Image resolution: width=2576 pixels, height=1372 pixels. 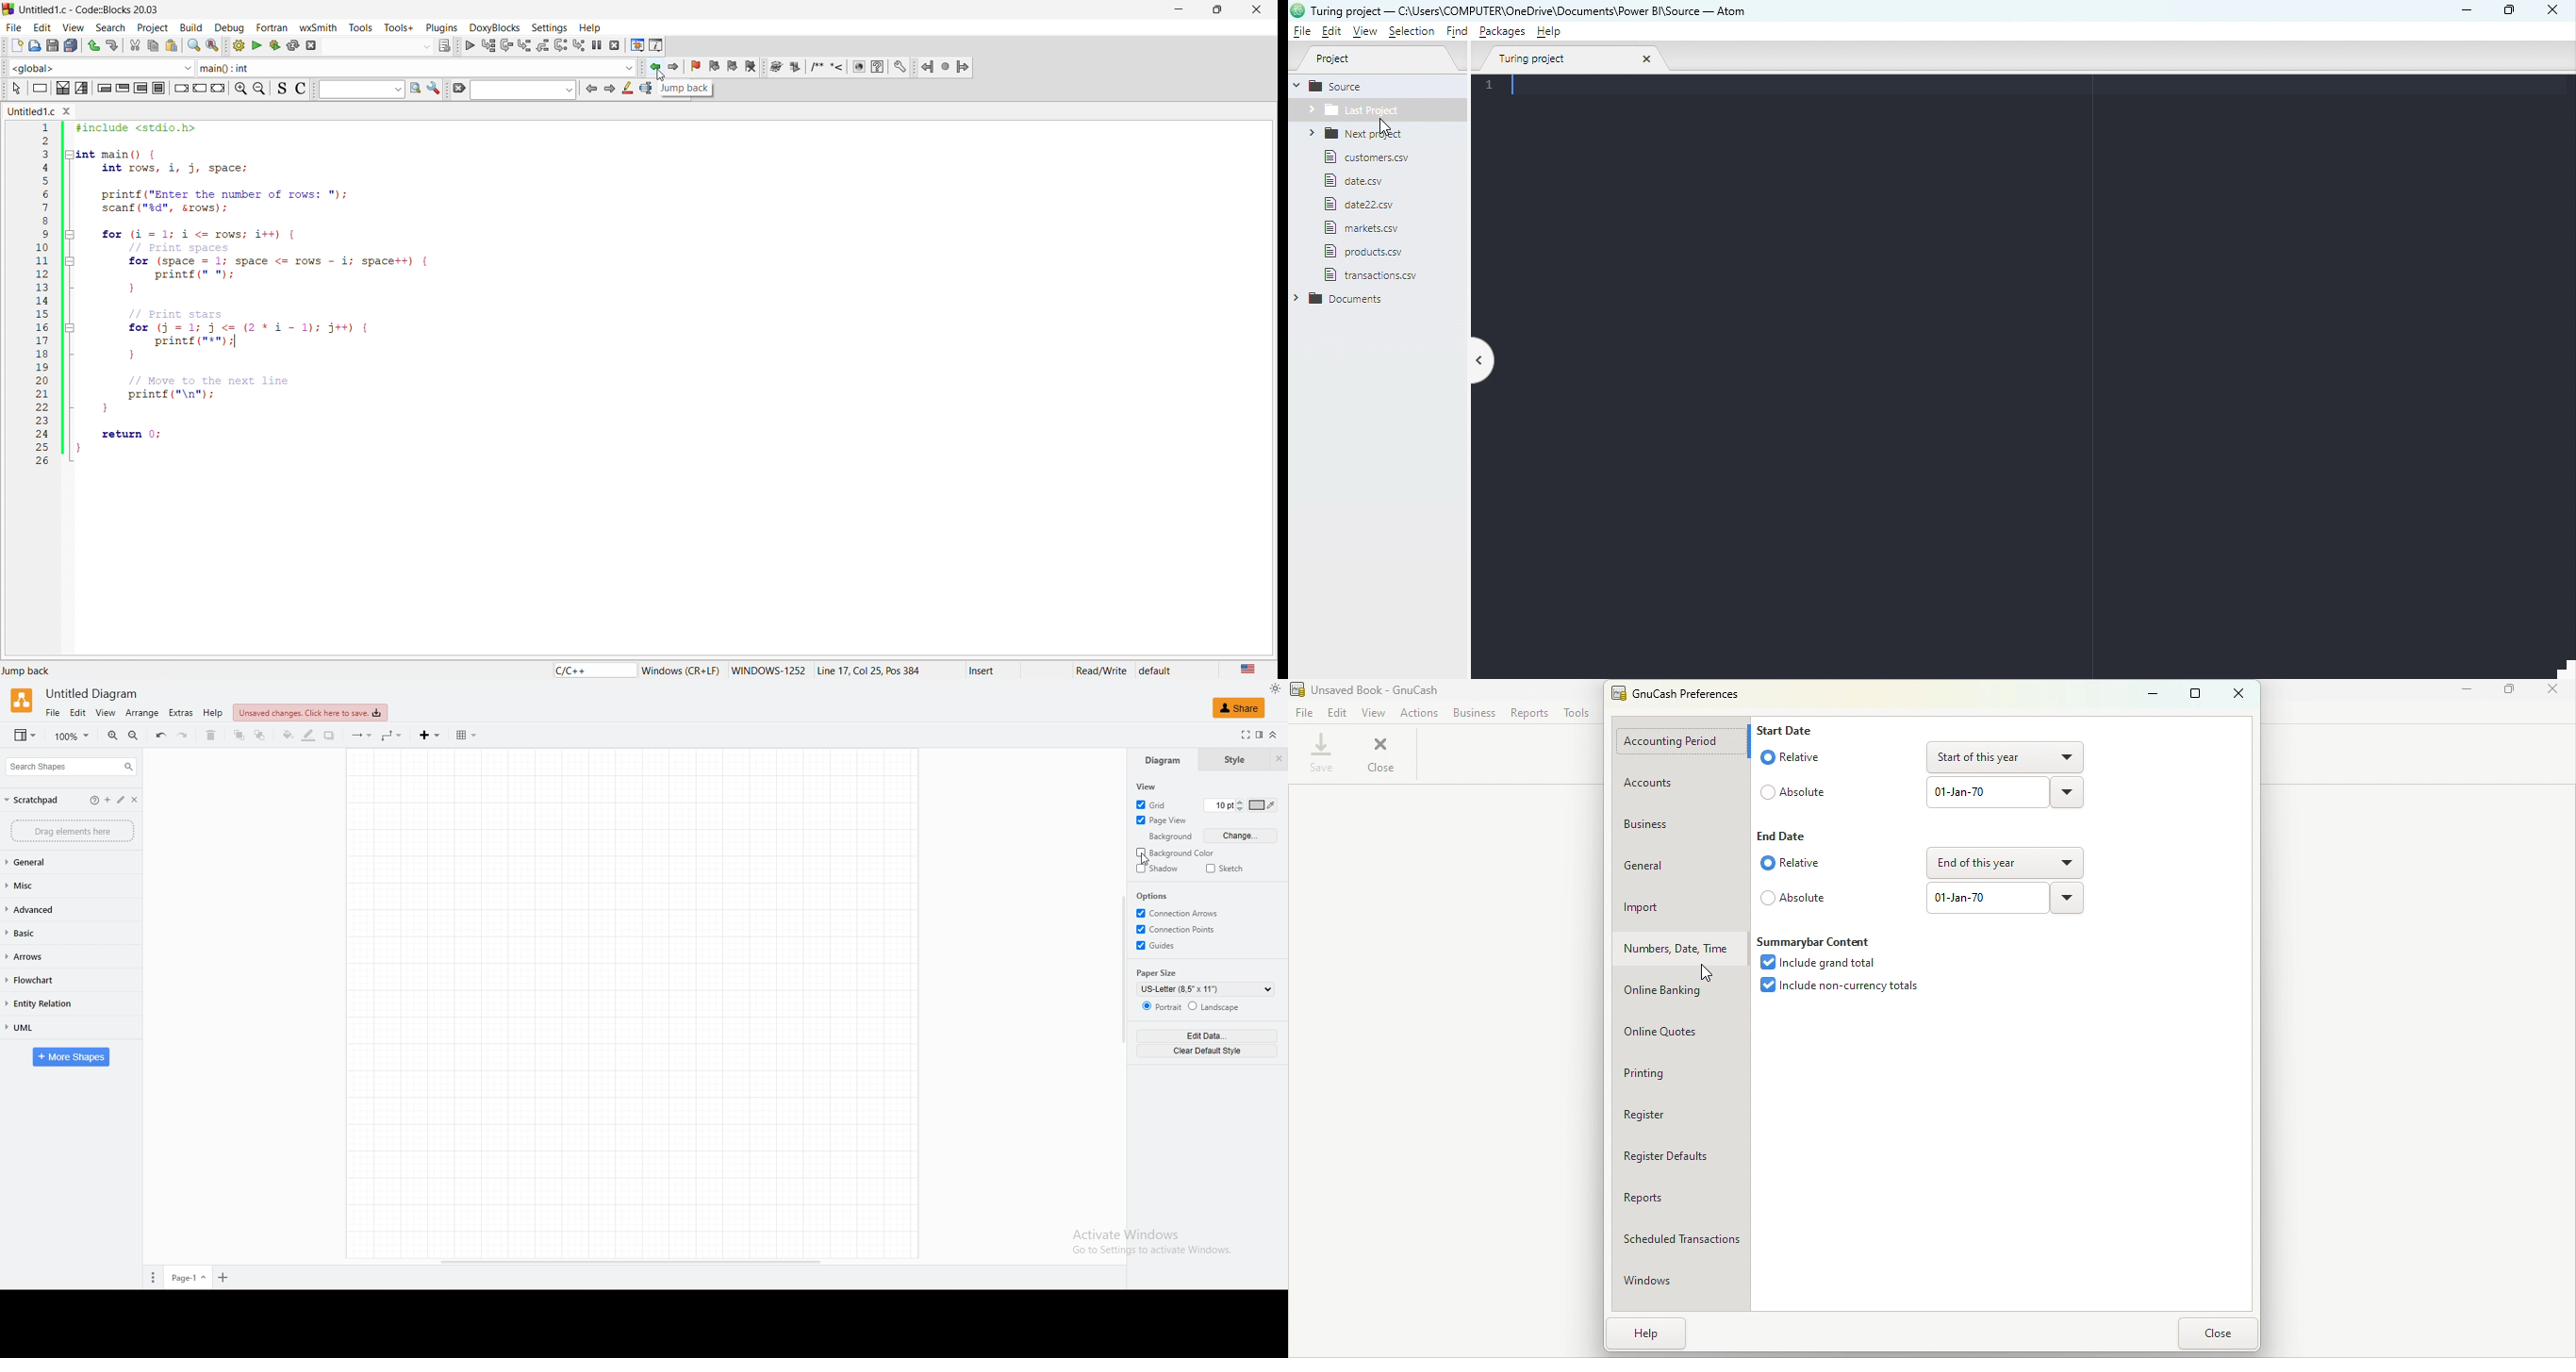 I want to click on File, so click(x=1362, y=228).